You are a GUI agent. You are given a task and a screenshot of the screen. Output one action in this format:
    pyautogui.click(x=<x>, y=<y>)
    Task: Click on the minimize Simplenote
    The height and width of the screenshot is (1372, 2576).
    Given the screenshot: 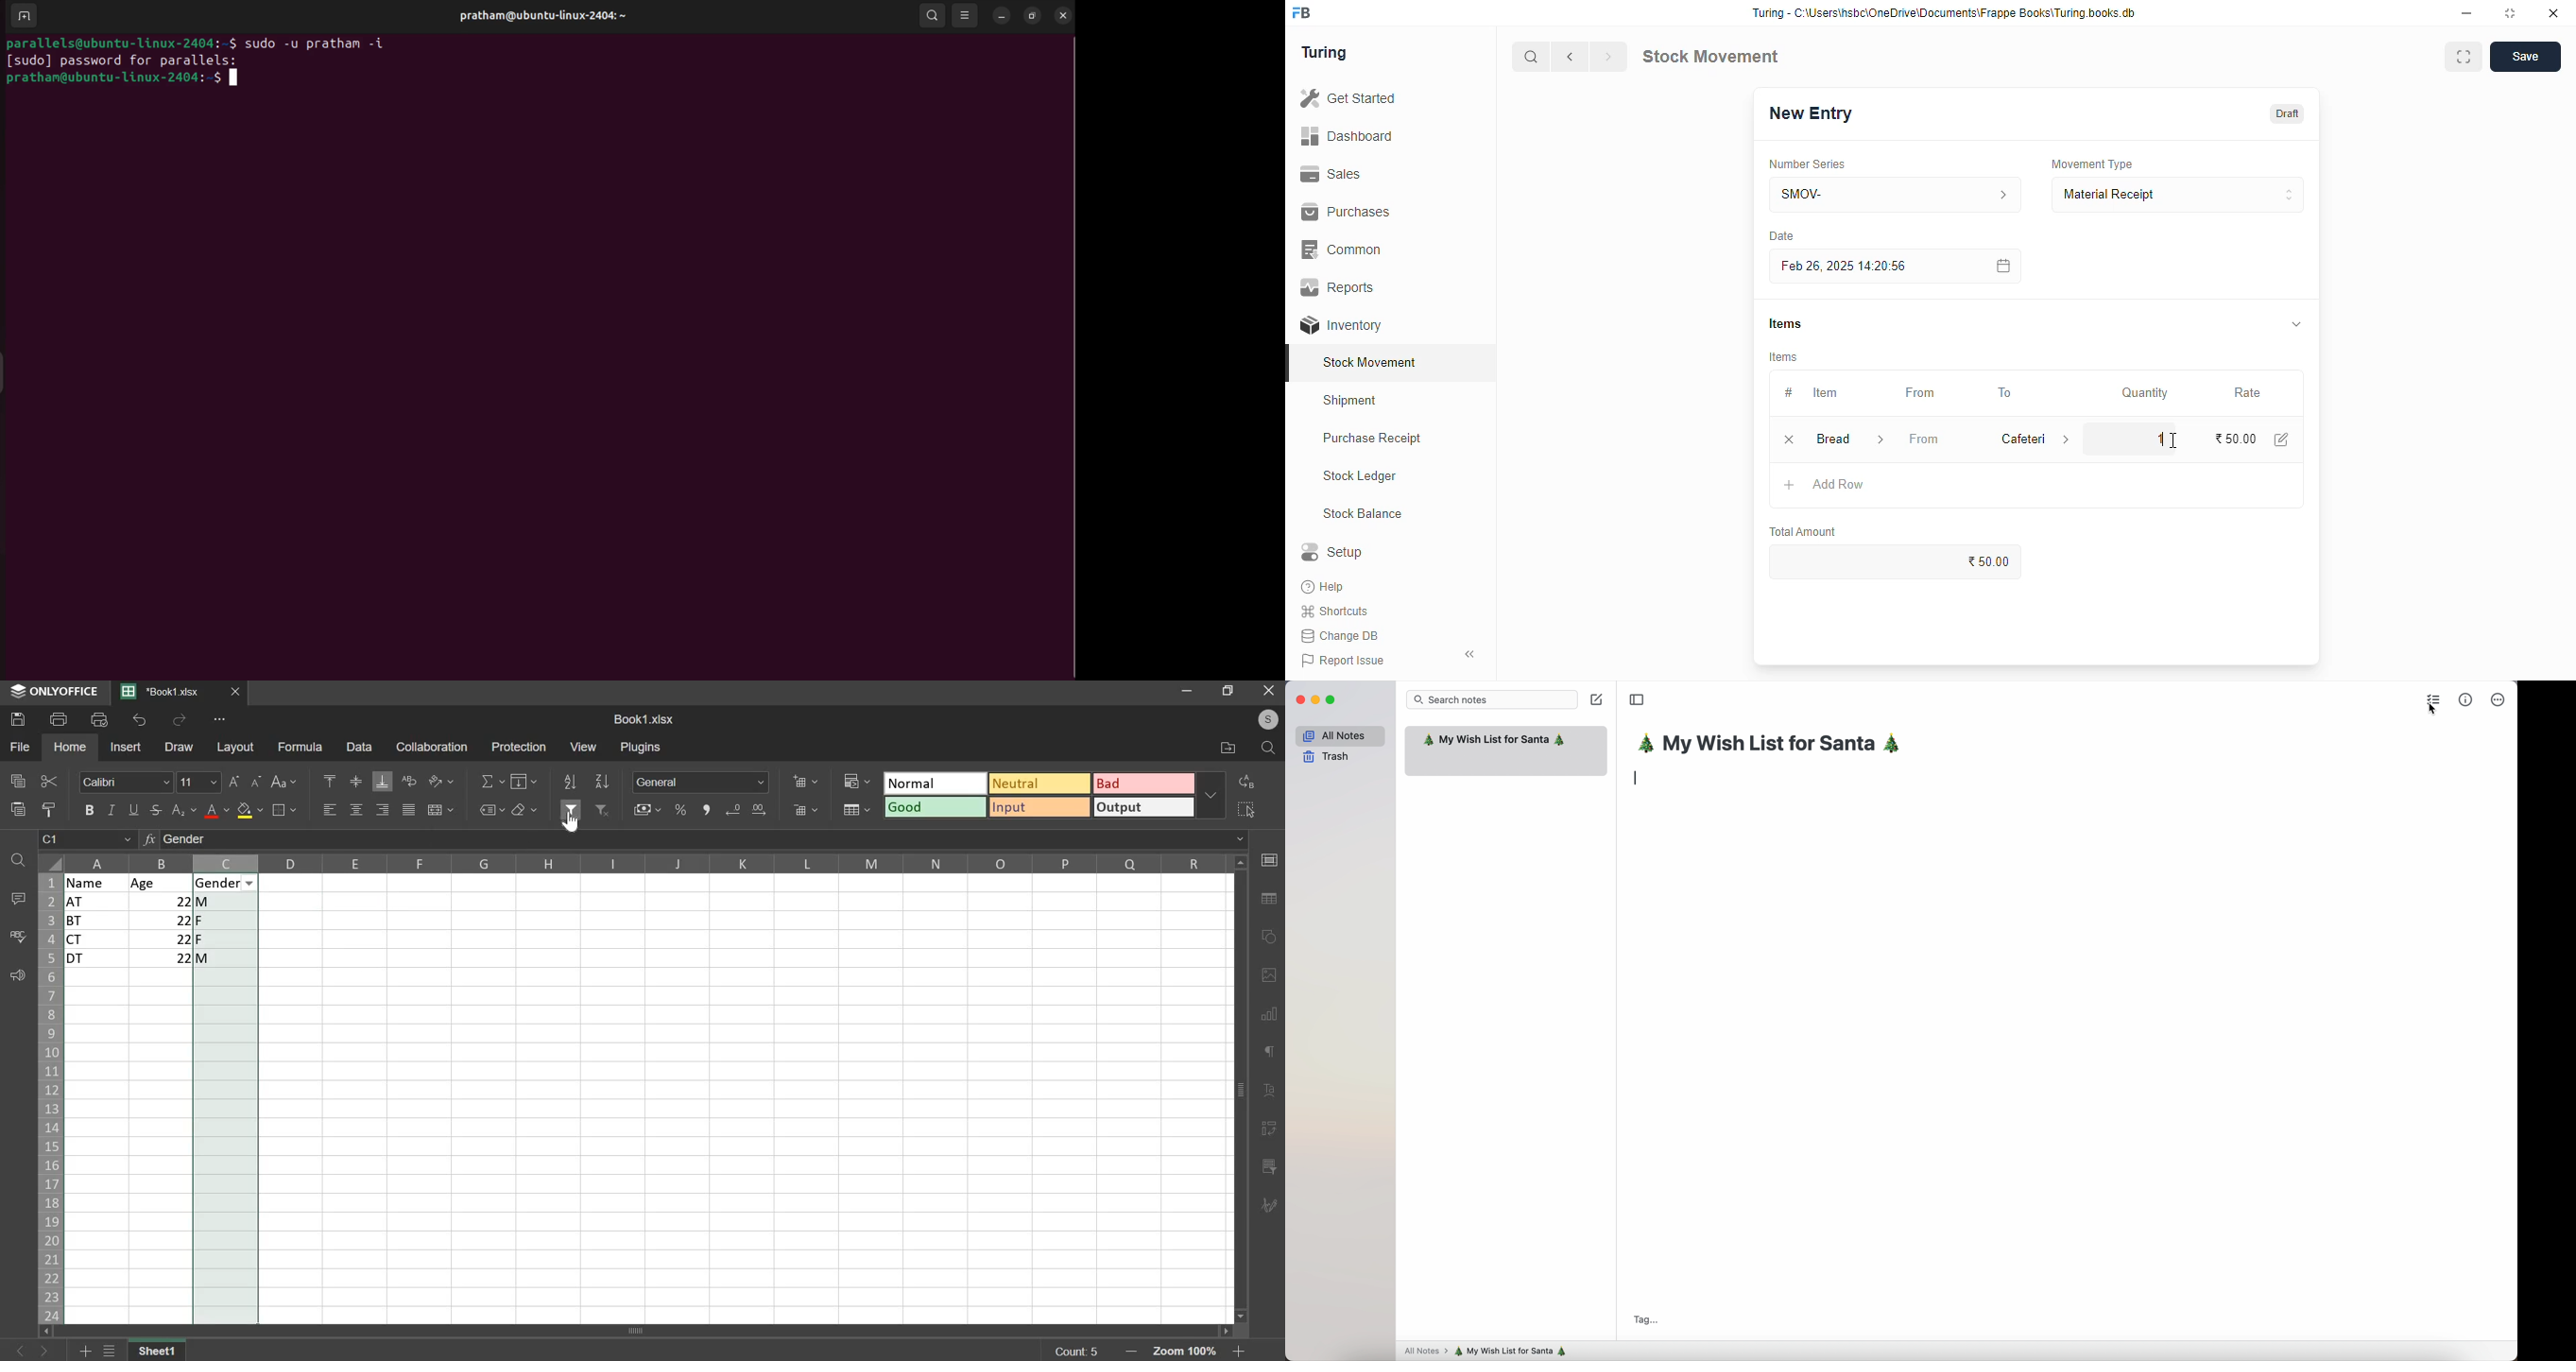 What is the action you would take?
    pyautogui.click(x=1315, y=700)
    